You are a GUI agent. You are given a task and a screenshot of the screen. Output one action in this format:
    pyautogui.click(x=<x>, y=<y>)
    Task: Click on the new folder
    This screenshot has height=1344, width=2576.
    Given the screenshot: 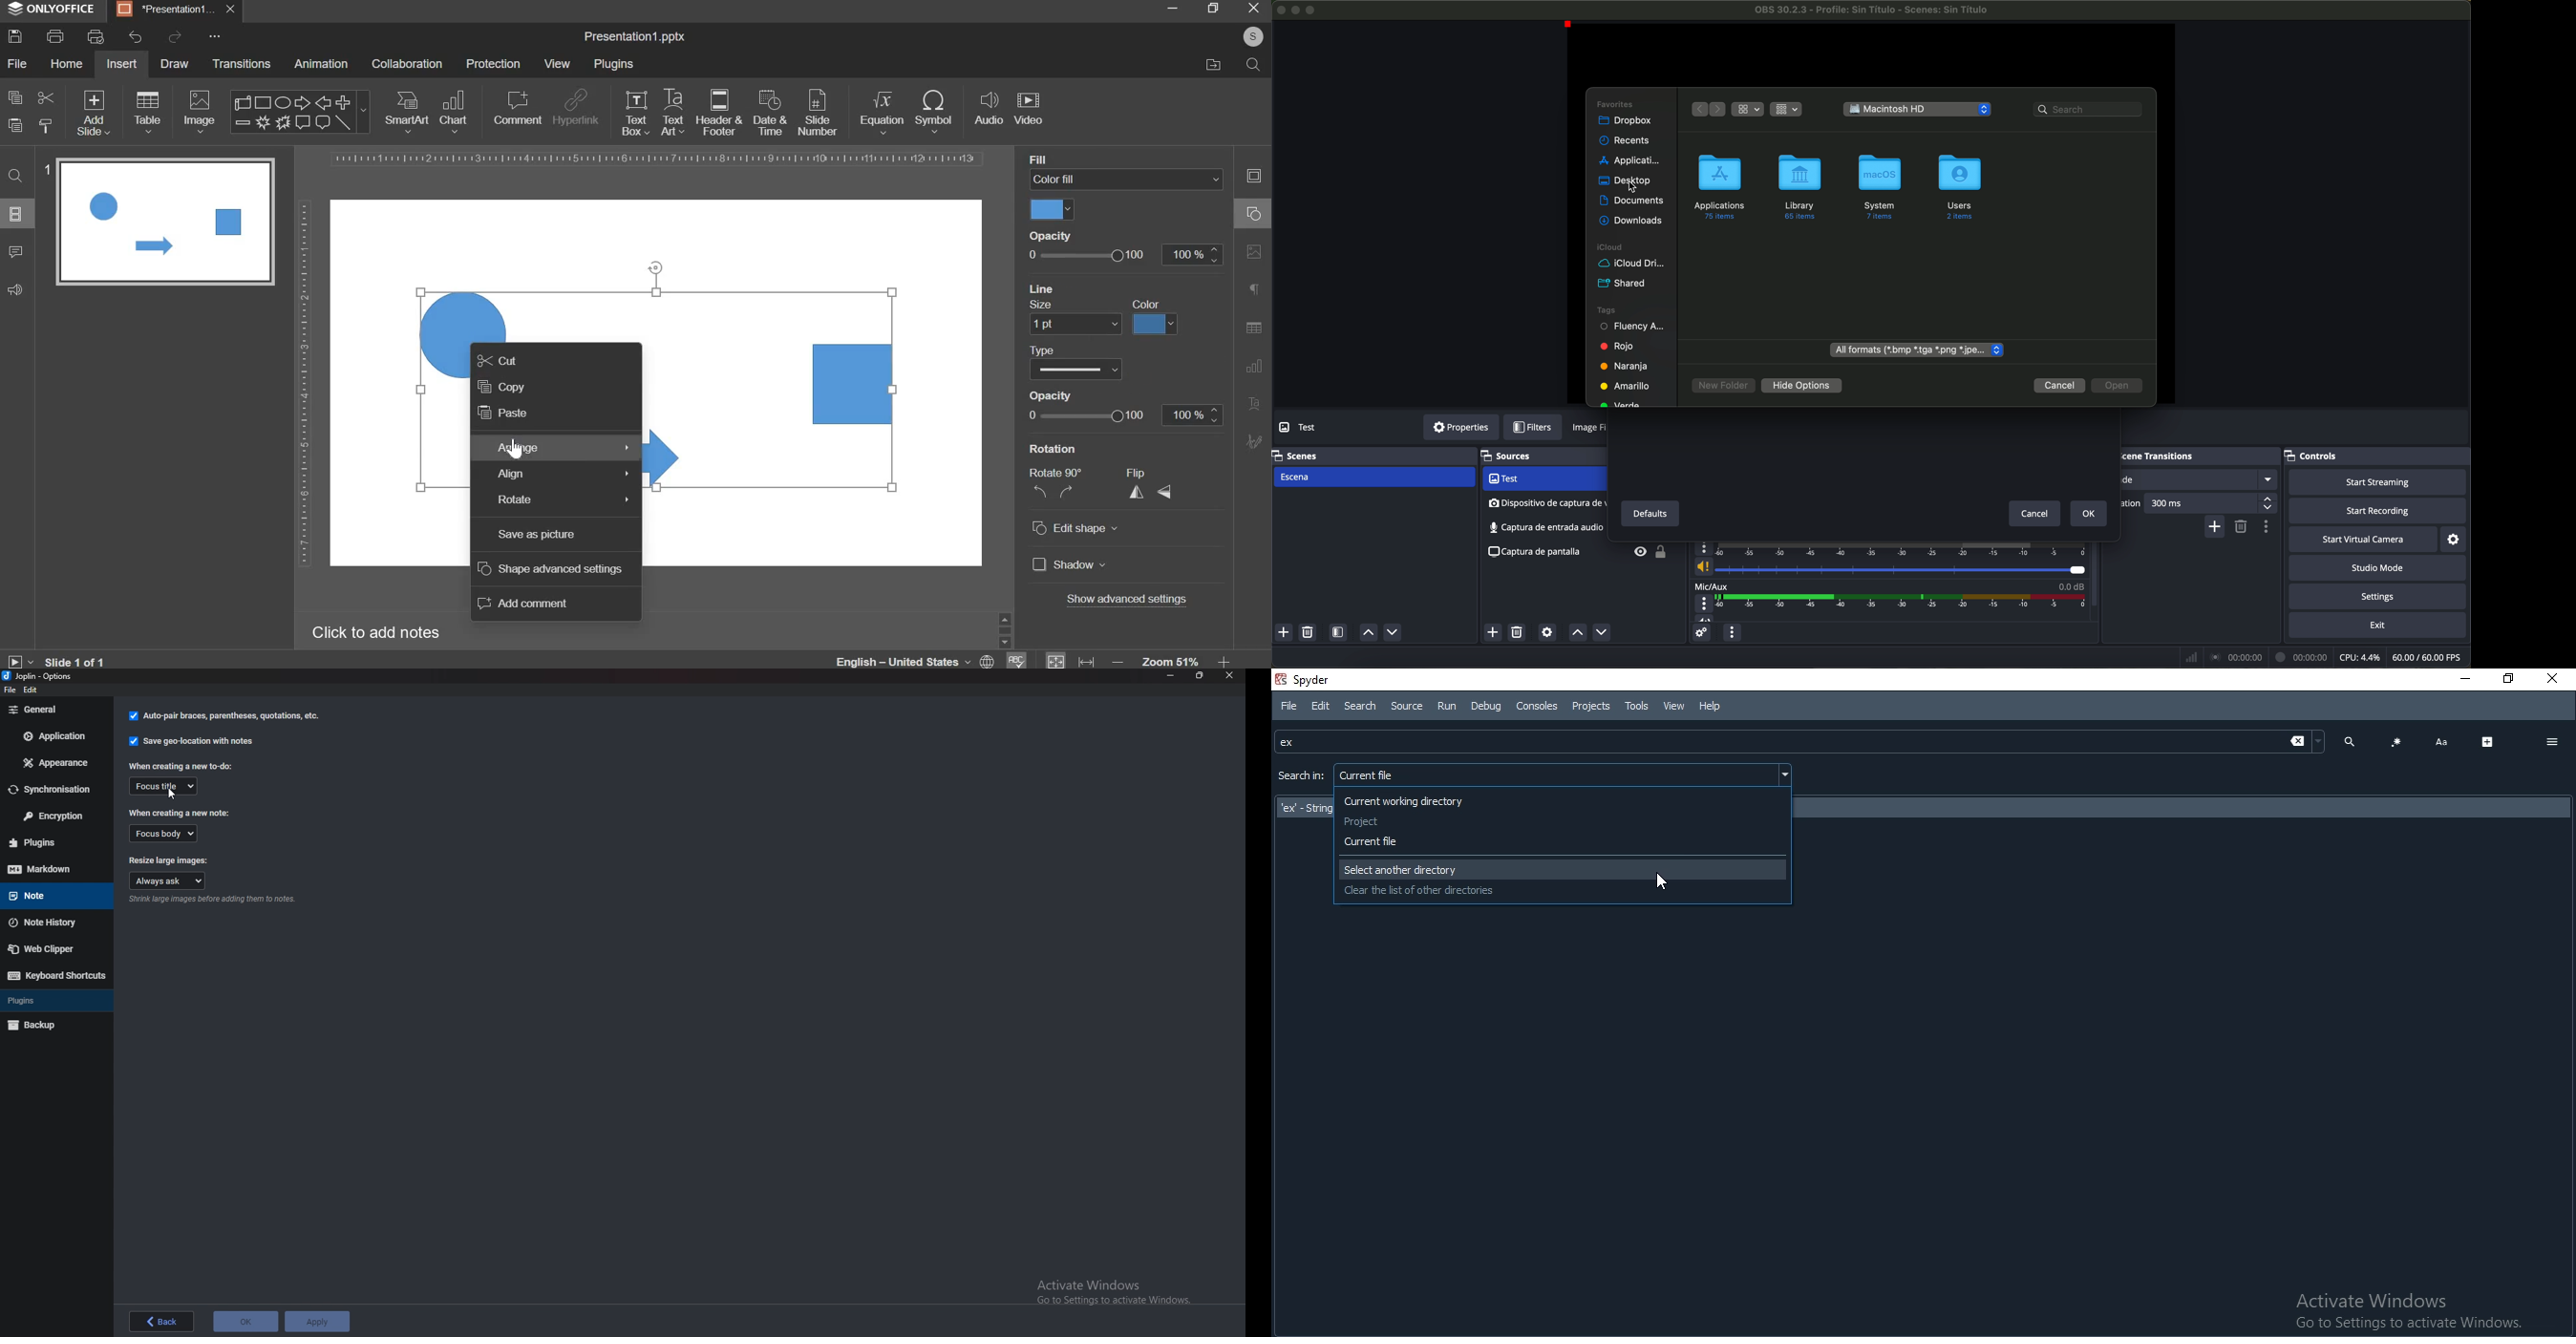 What is the action you would take?
    pyautogui.click(x=1724, y=386)
    